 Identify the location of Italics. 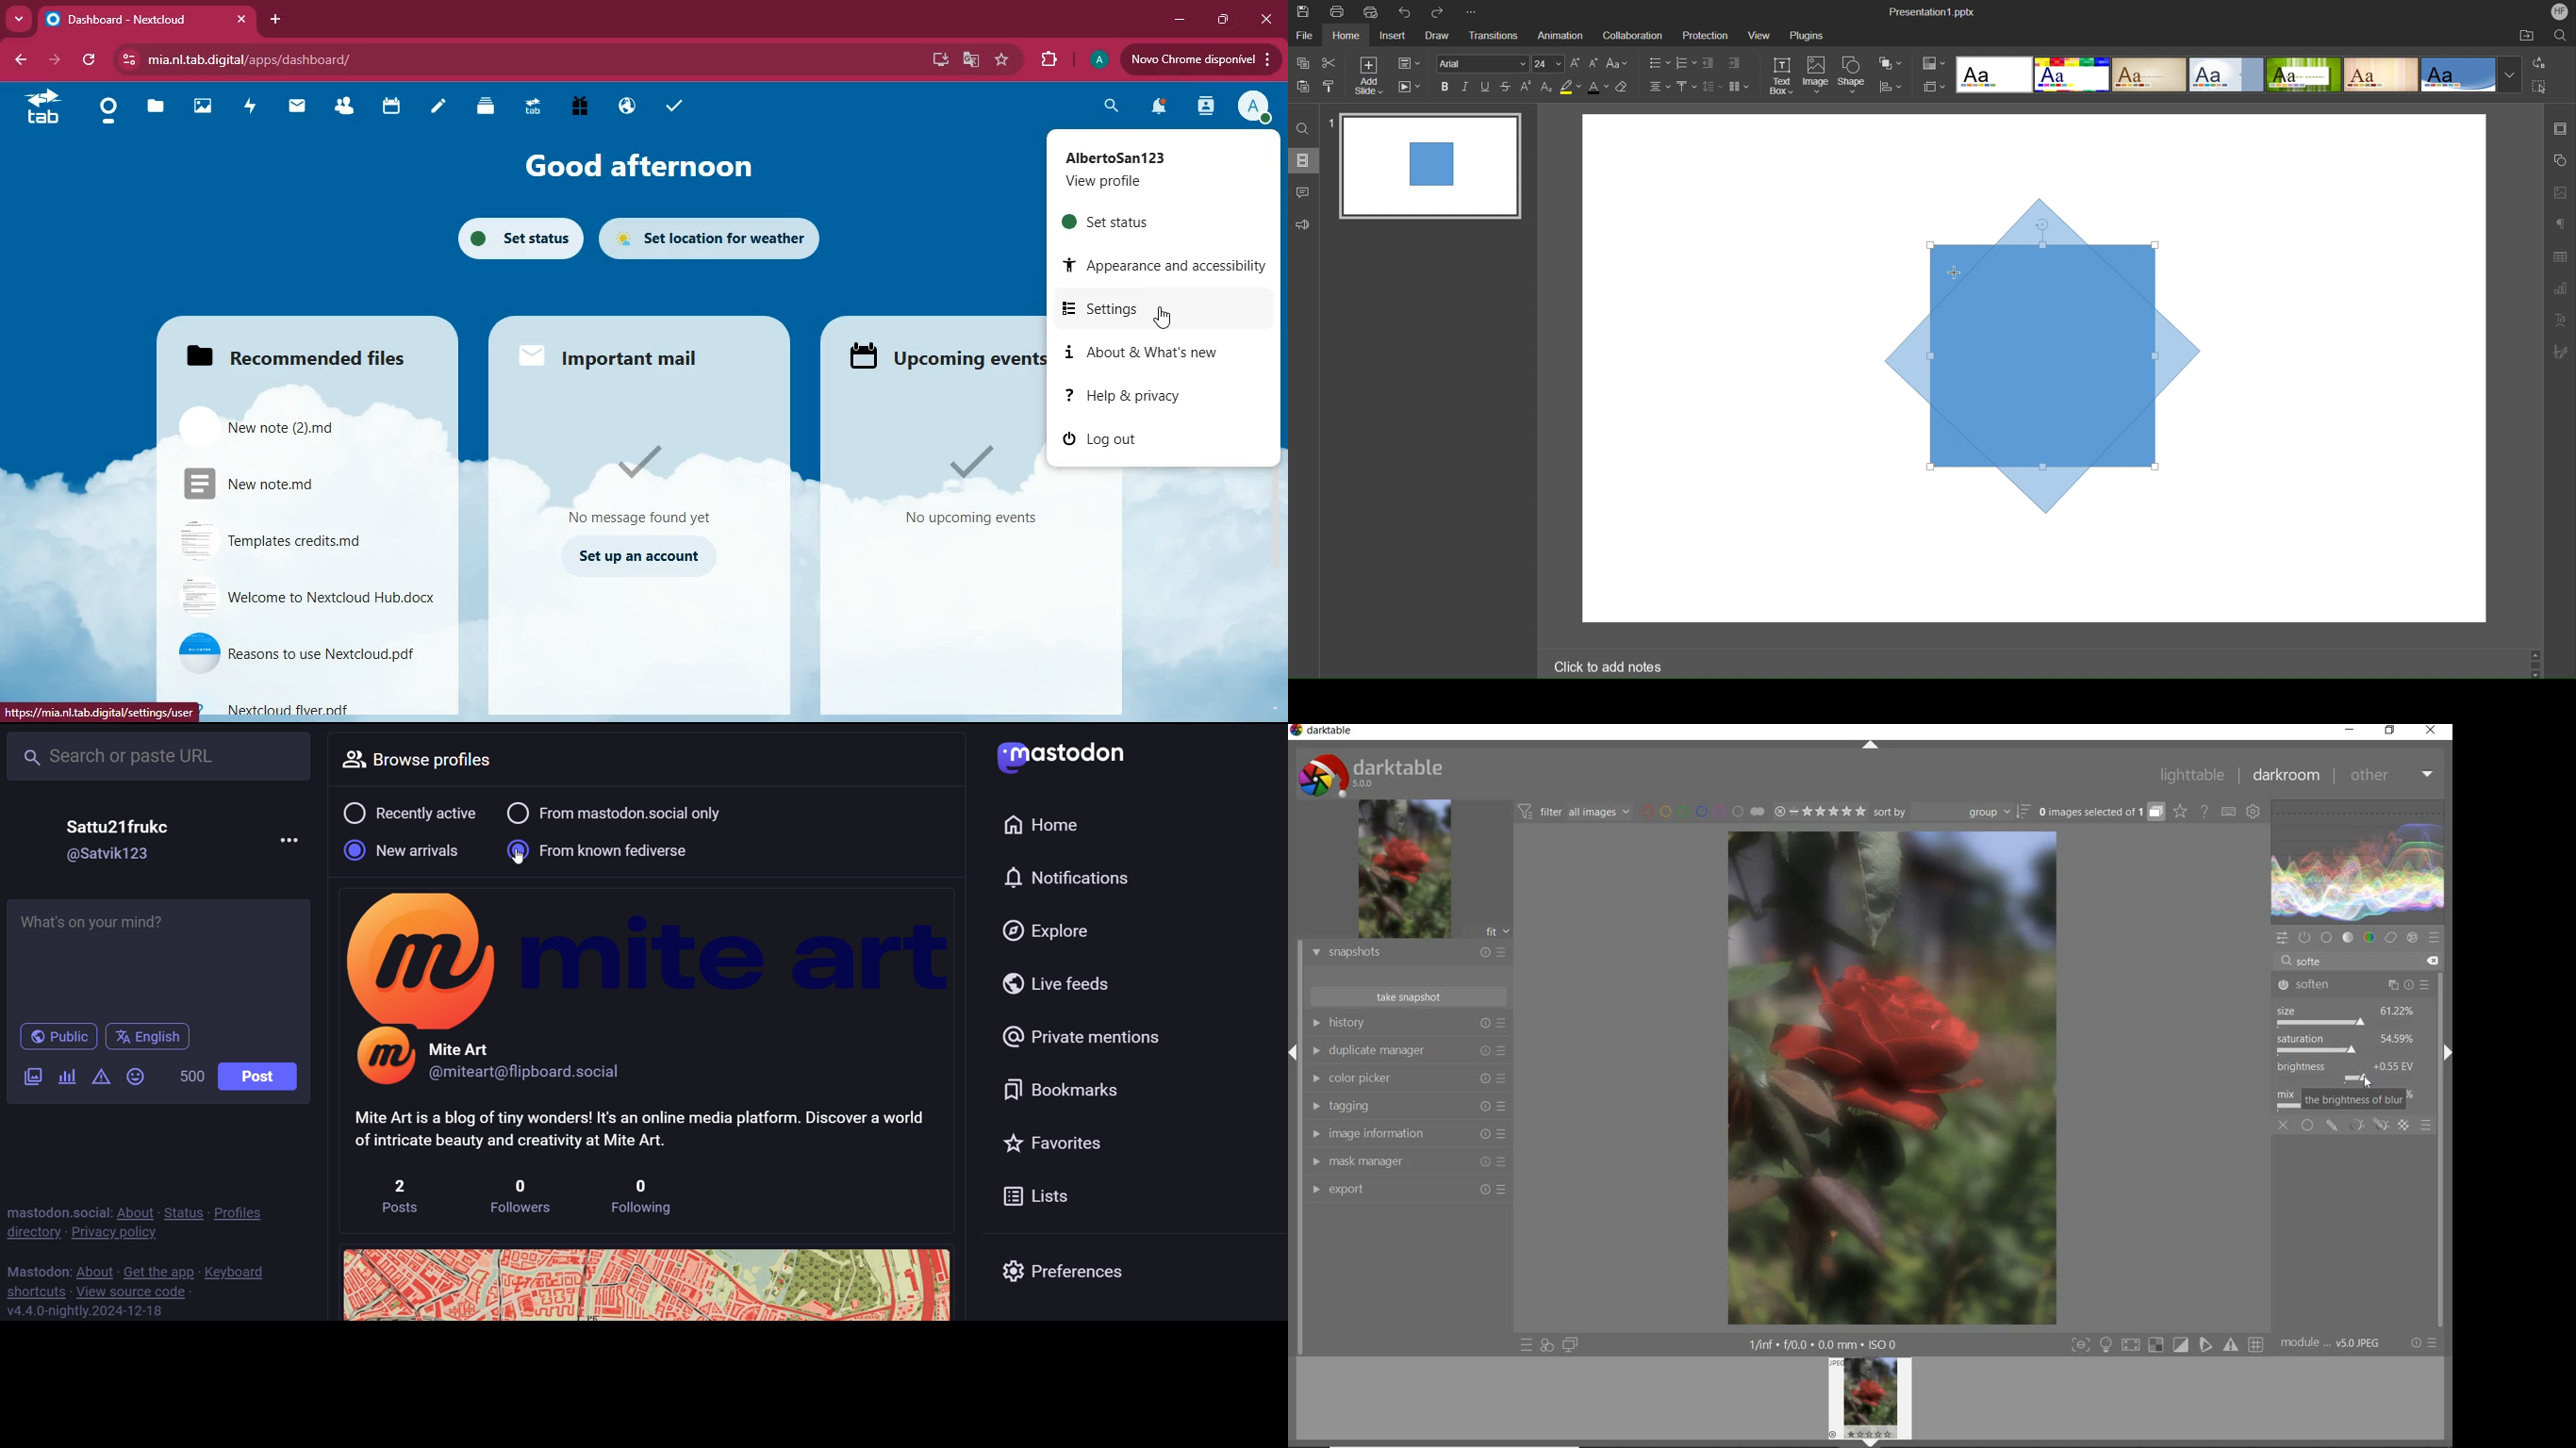
(1465, 87).